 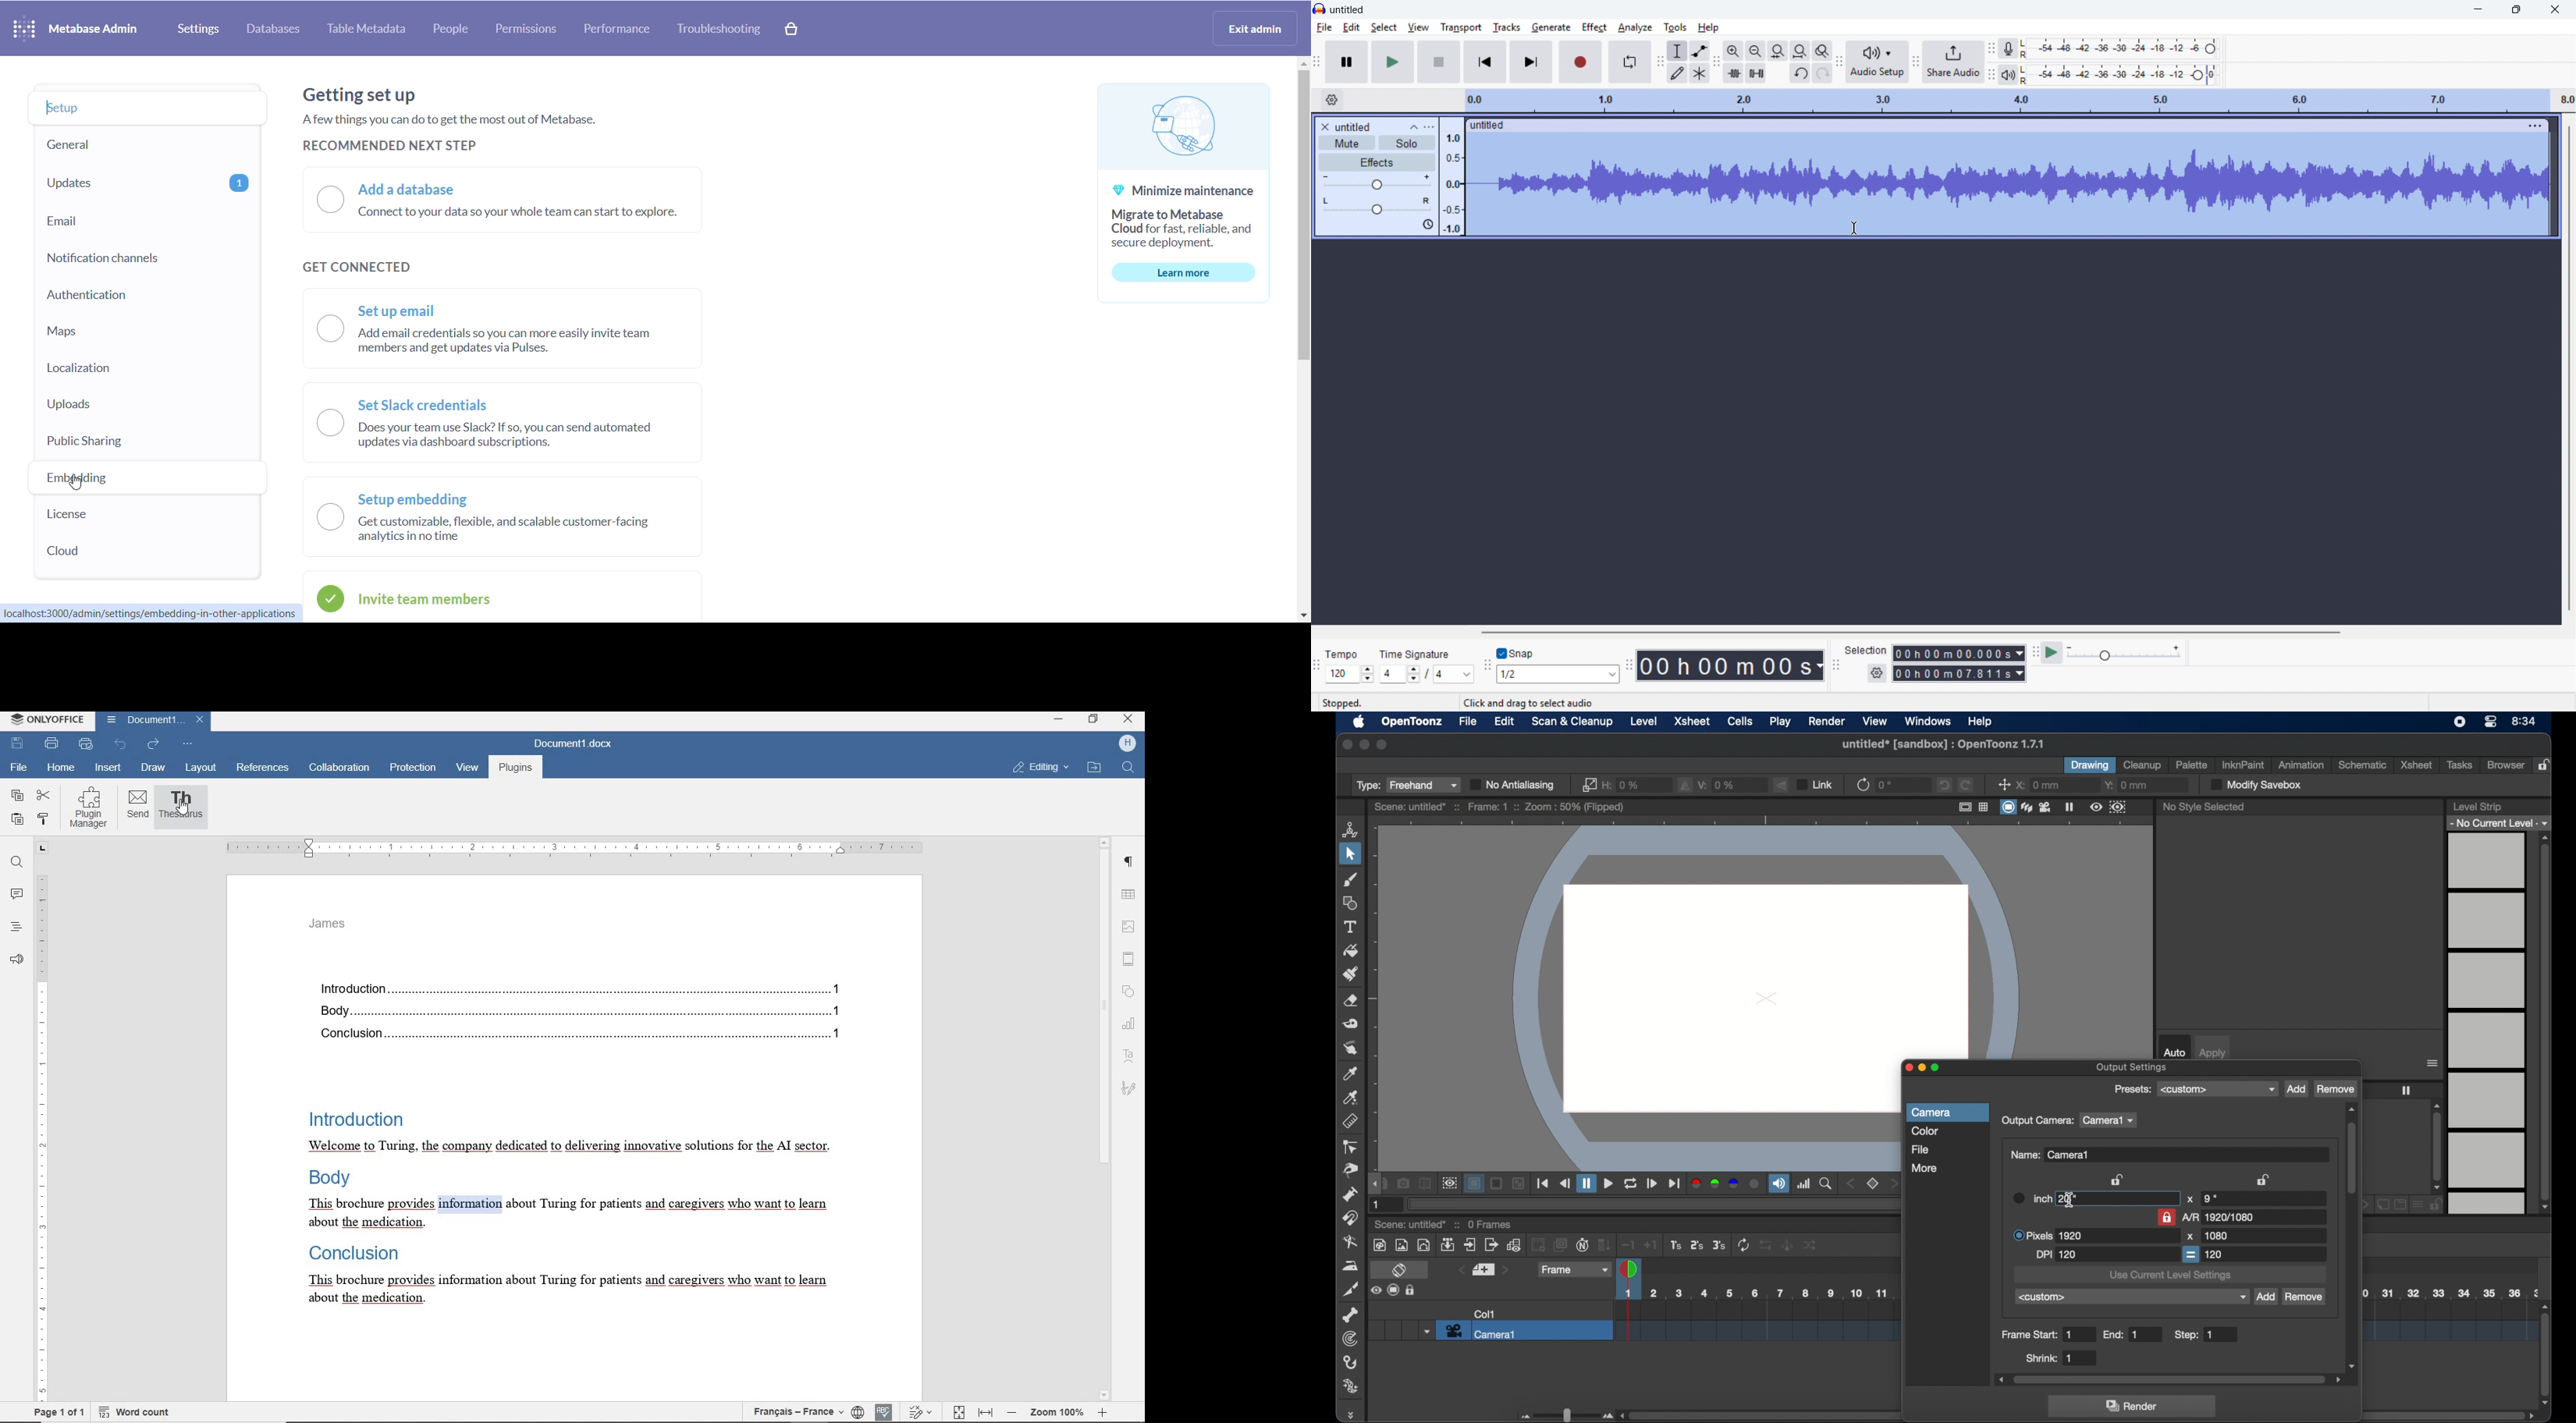 What do you see at coordinates (40, 1121) in the screenshot?
I see `RULER` at bounding box center [40, 1121].